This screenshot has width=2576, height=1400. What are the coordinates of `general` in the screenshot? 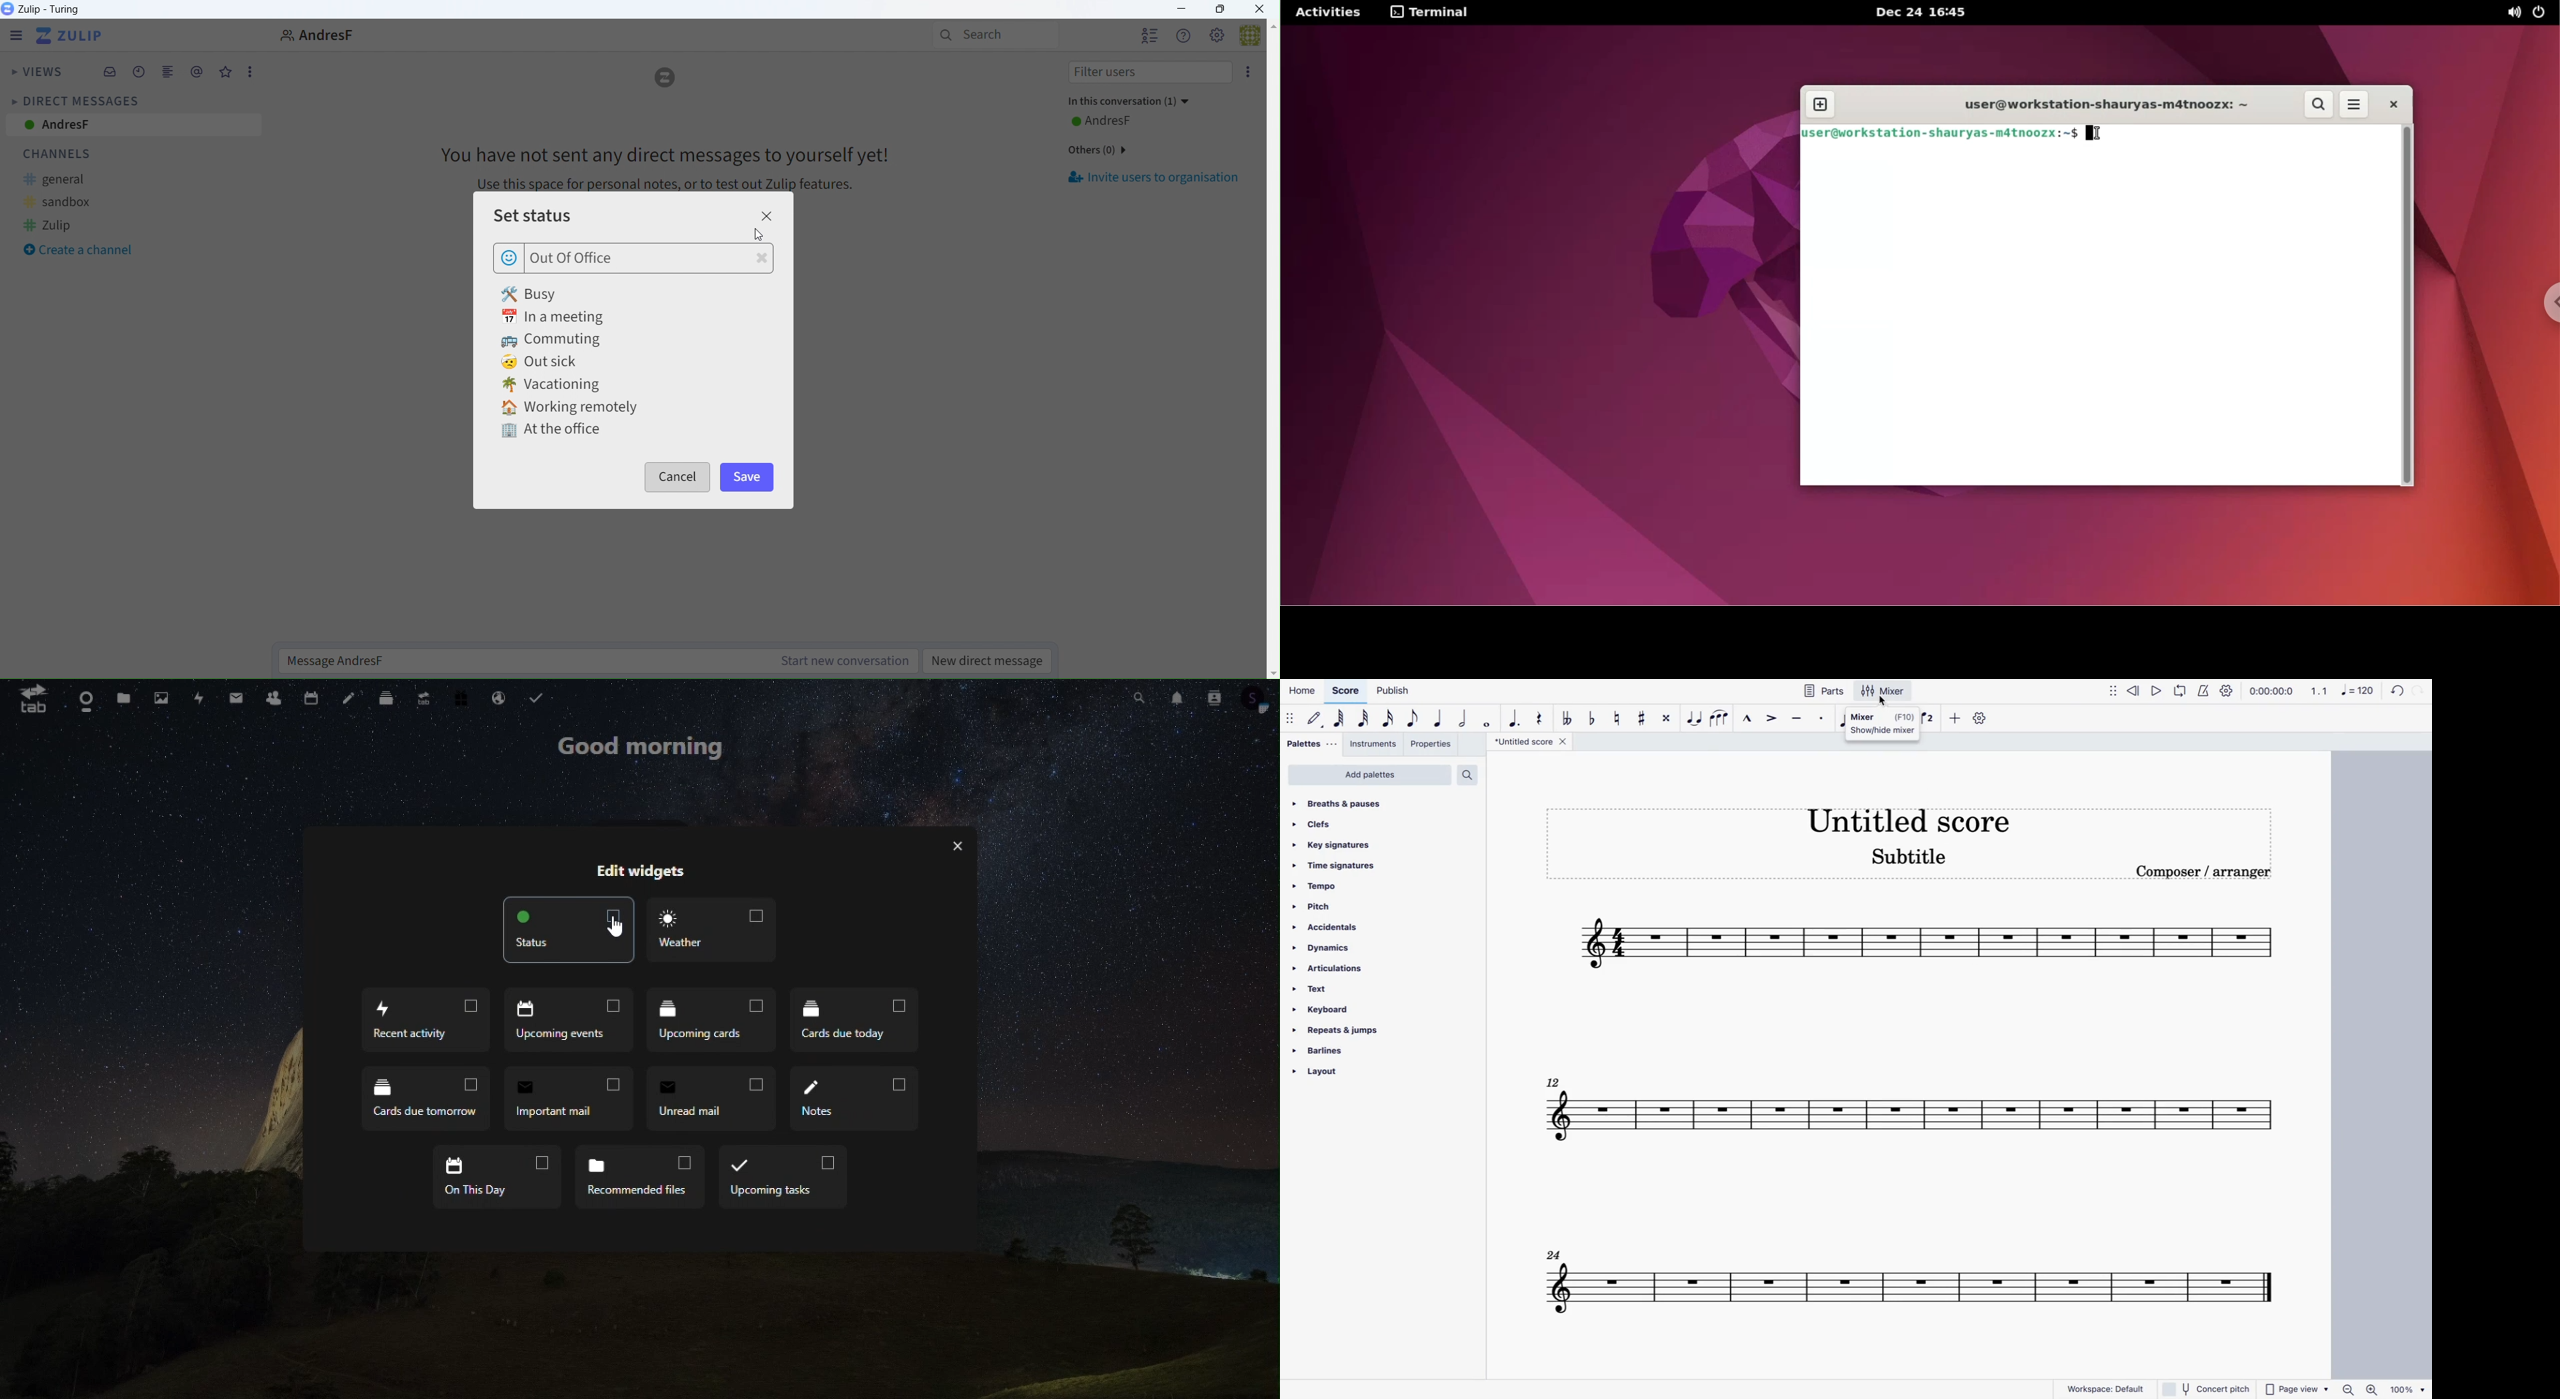 It's located at (65, 180).